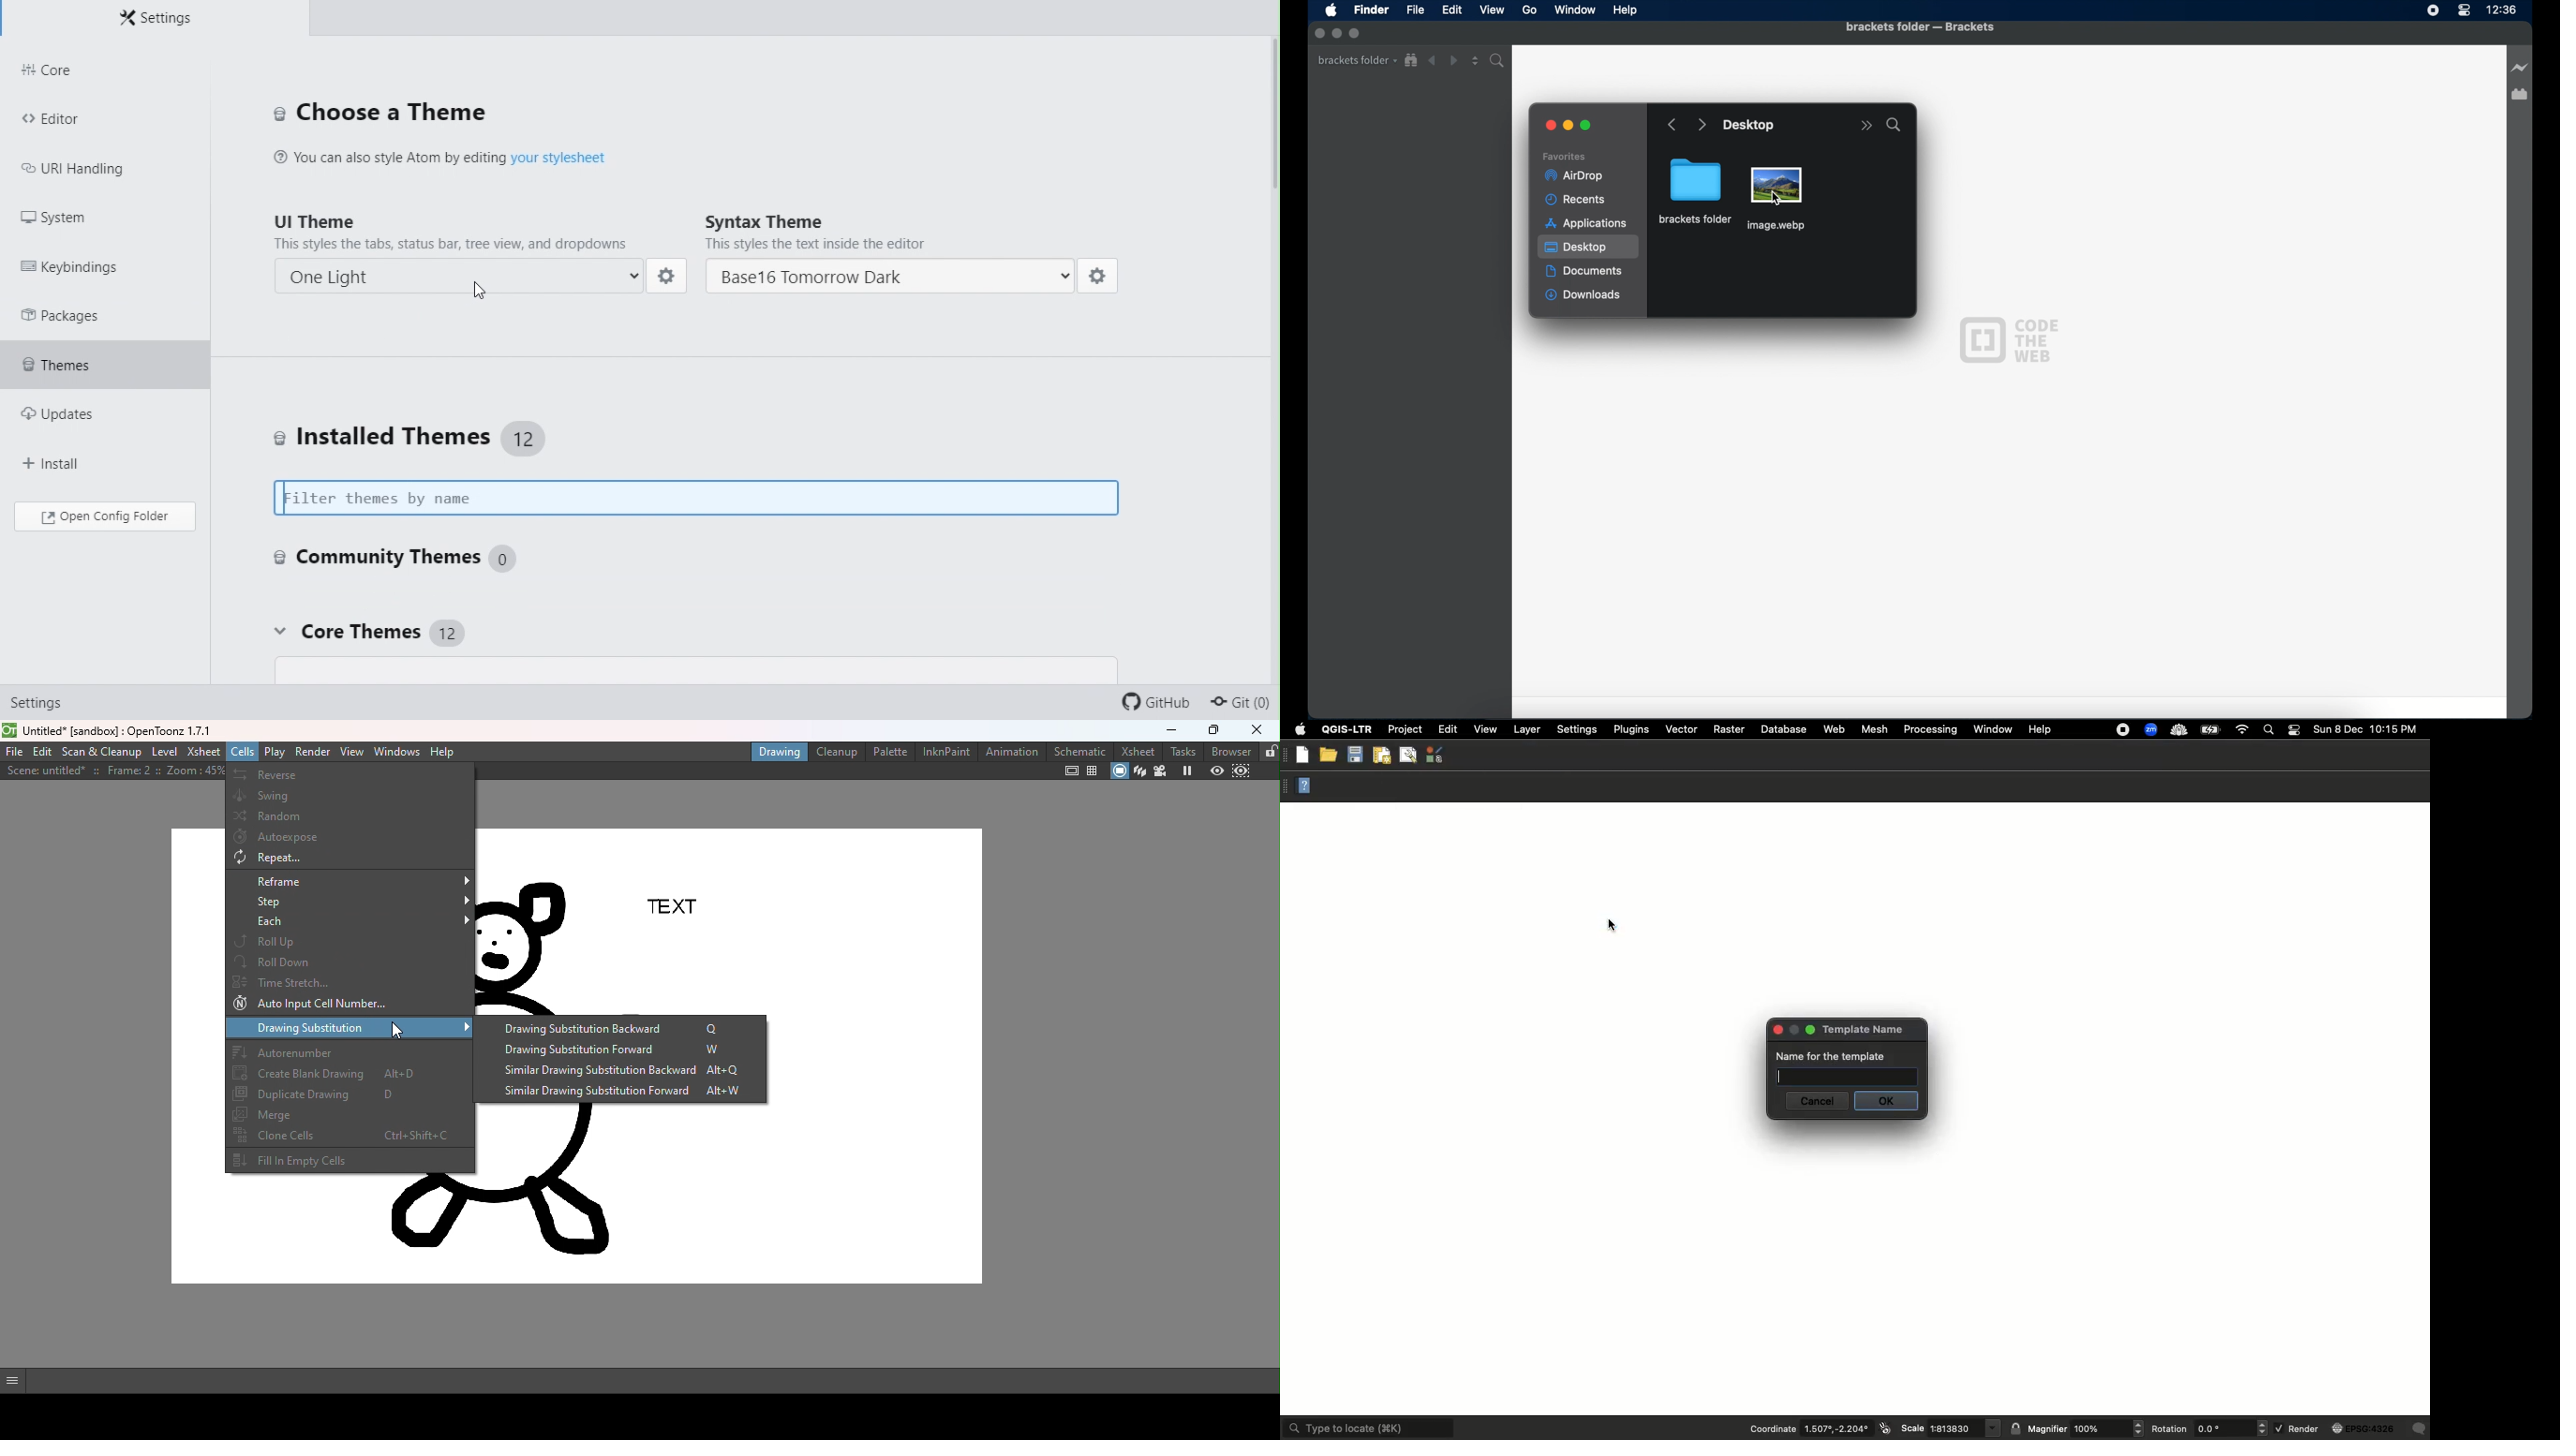  What do you see at coordinates (1875, 730) in the screenshot?
I see `Mesh` at bounding box center [1875, 730].